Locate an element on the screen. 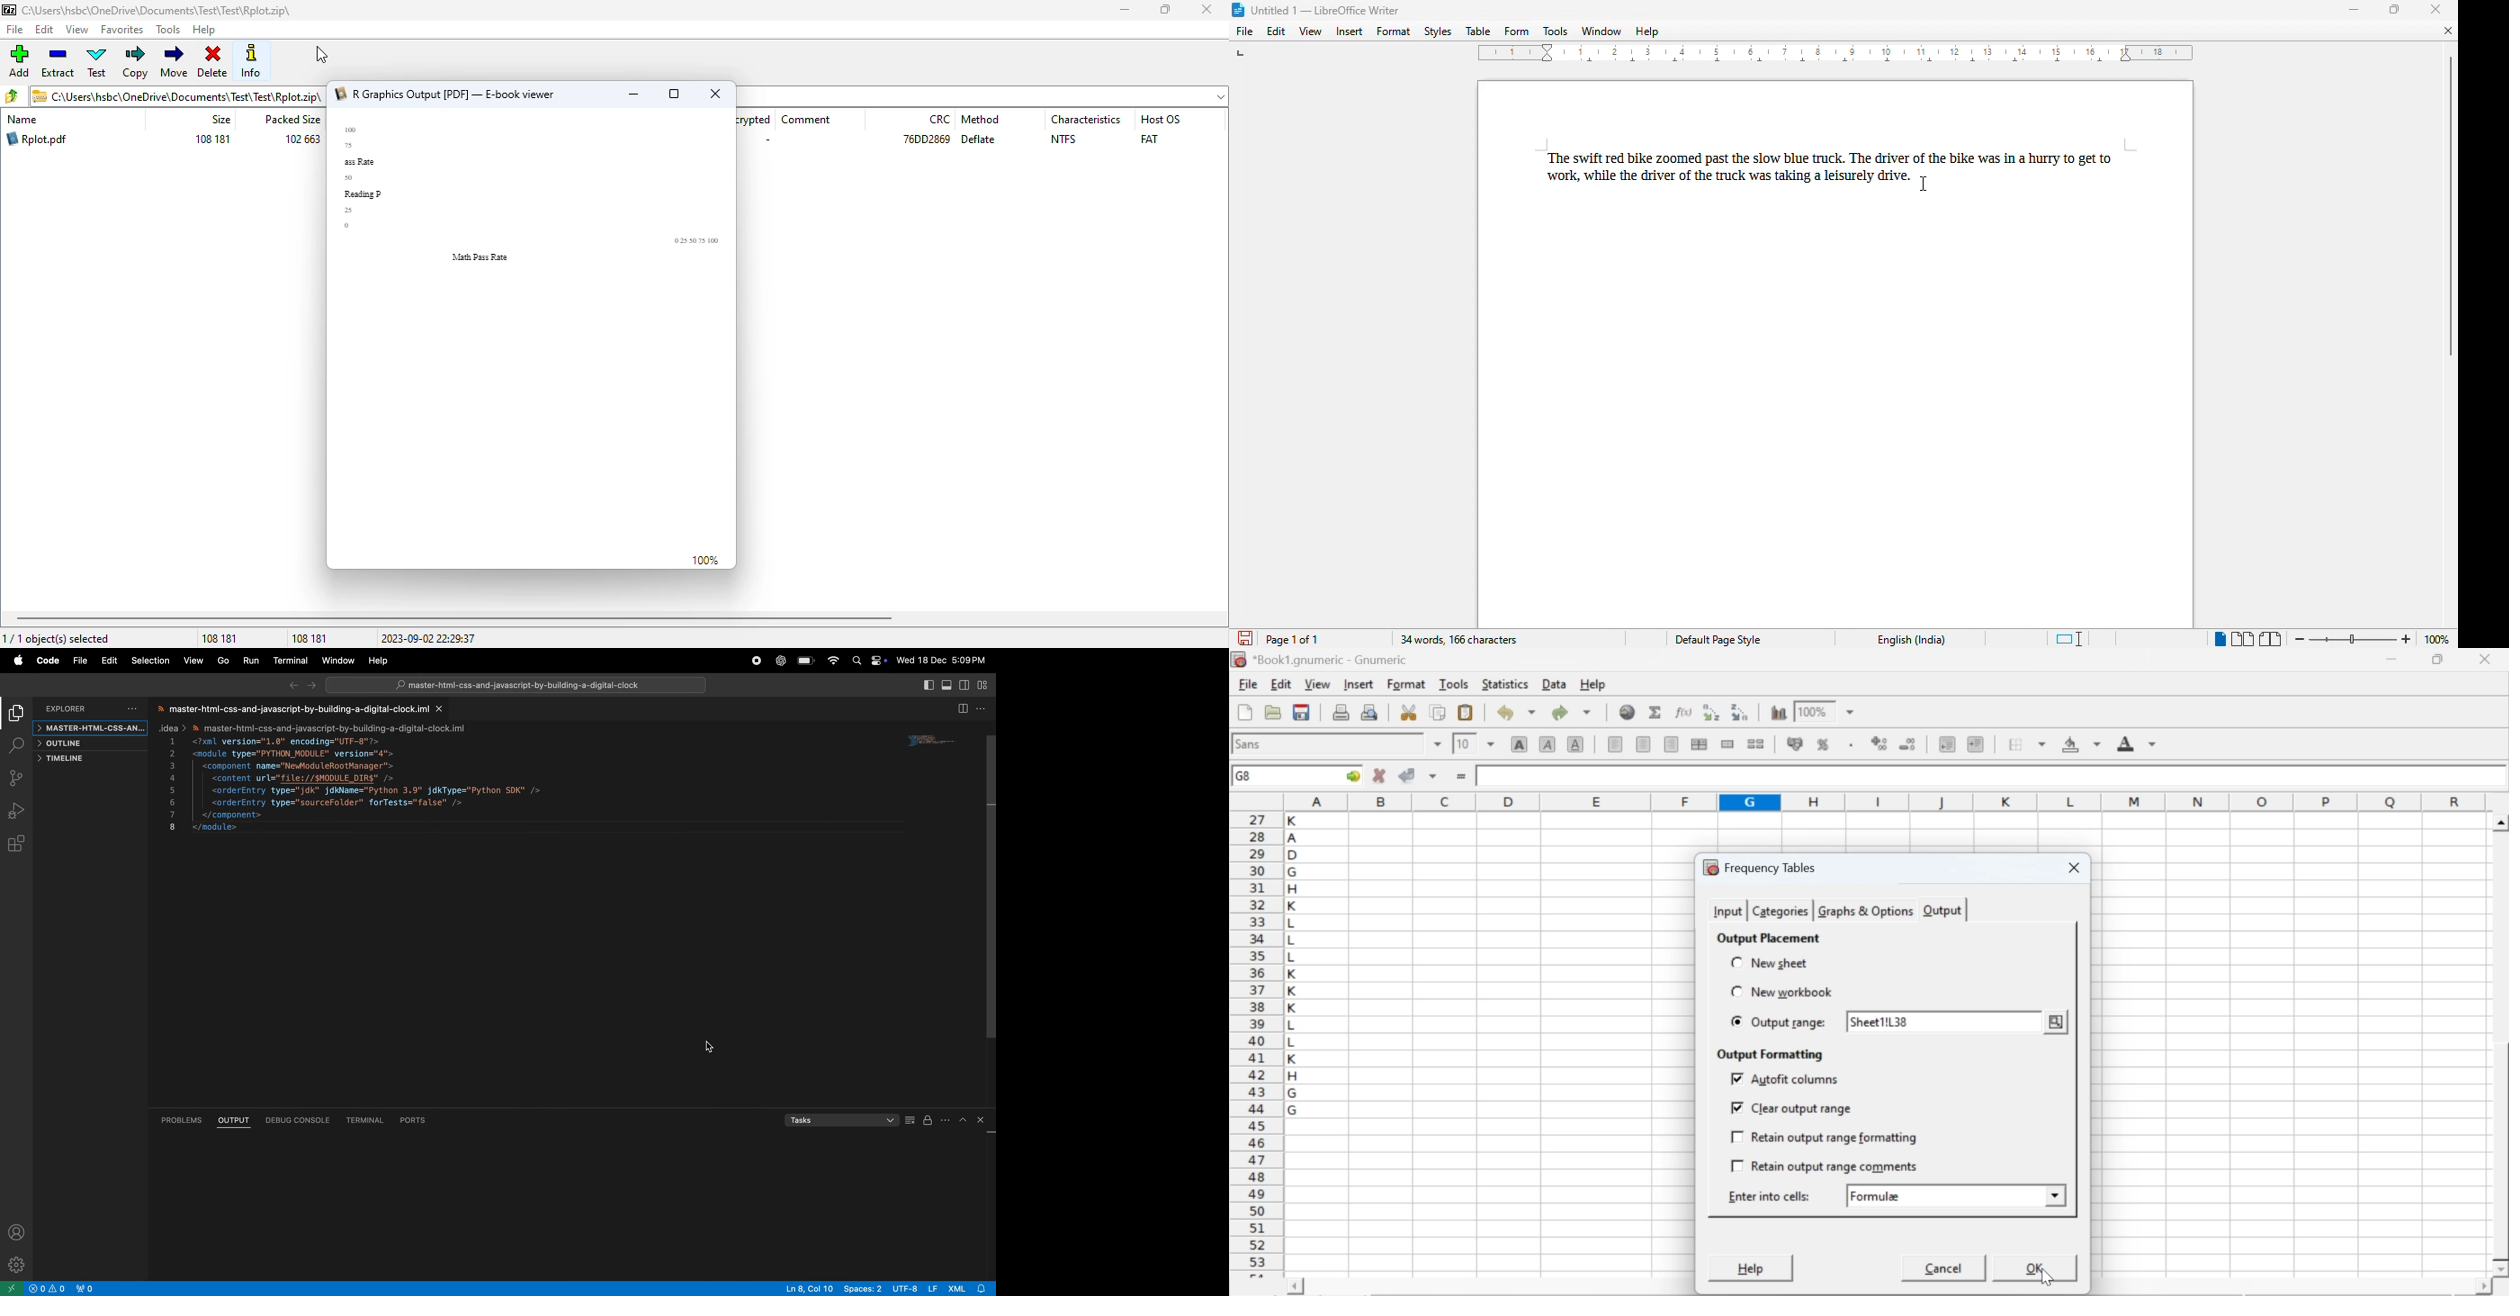  accept changes across selection is located at coordinates (1432, 775).